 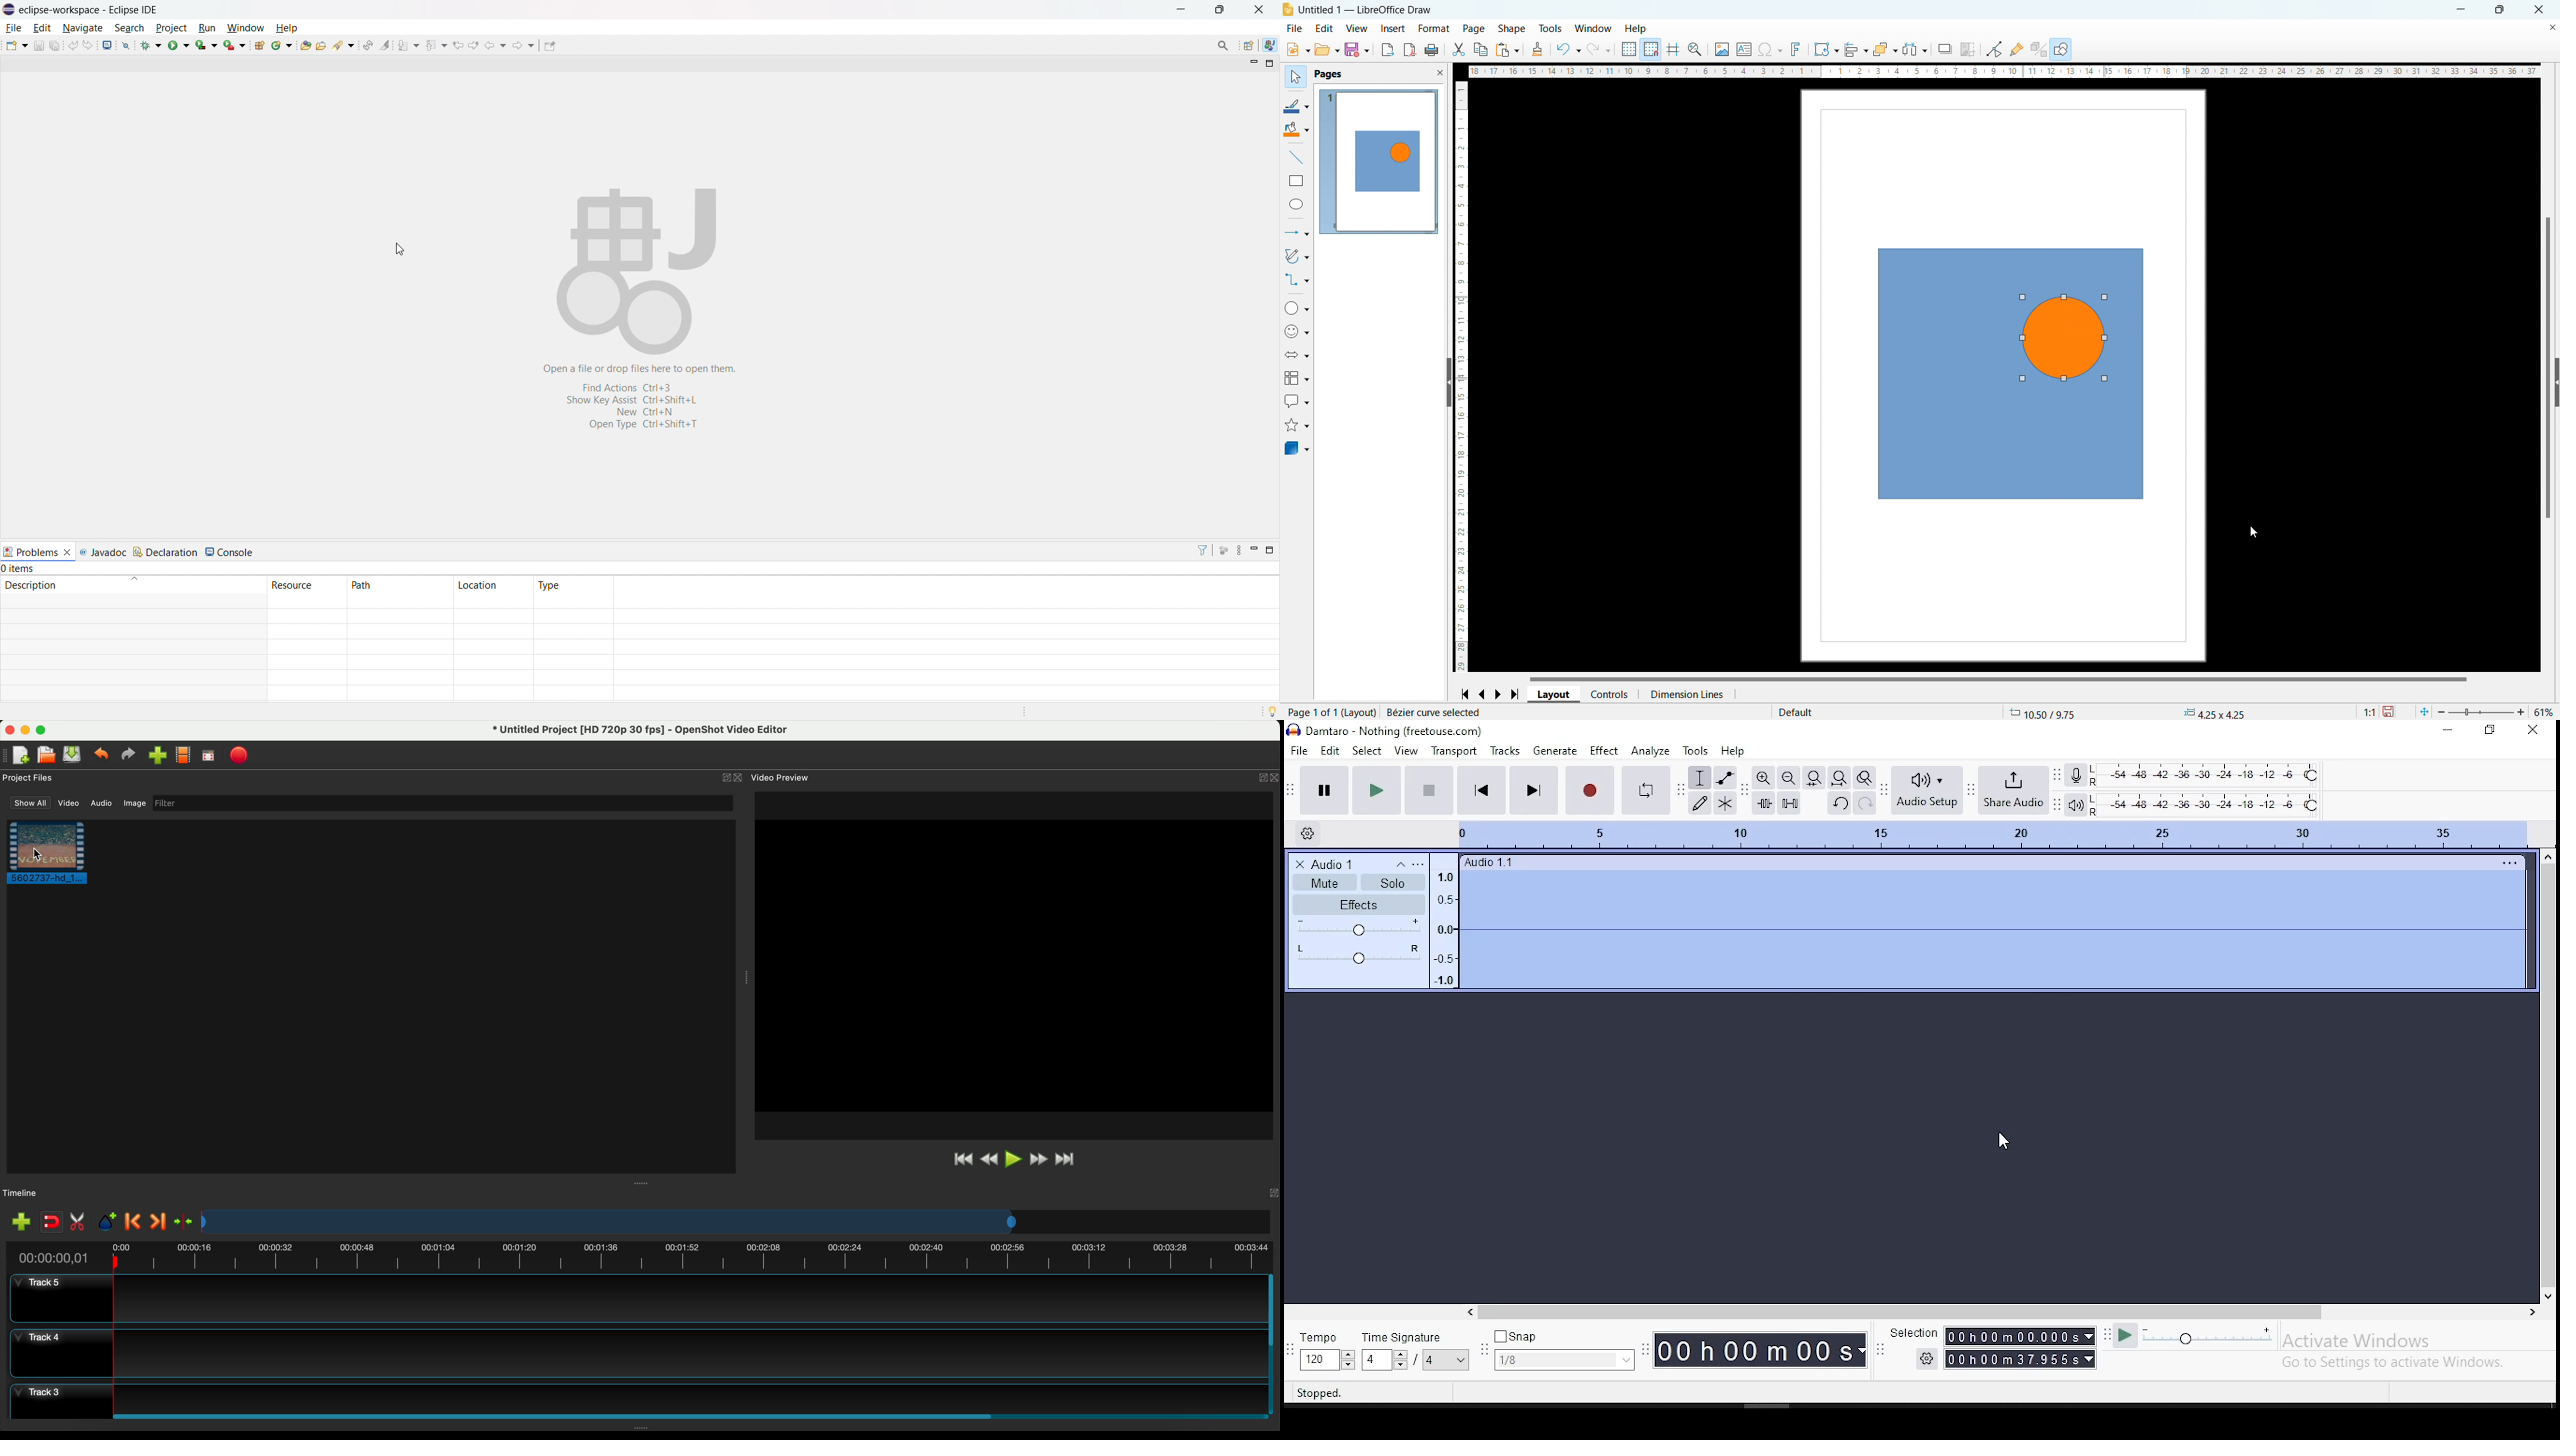 What do you see at coordinates (1296, 157) in the screenshot?
I see `line tool` at bounding box center [1296, 157].